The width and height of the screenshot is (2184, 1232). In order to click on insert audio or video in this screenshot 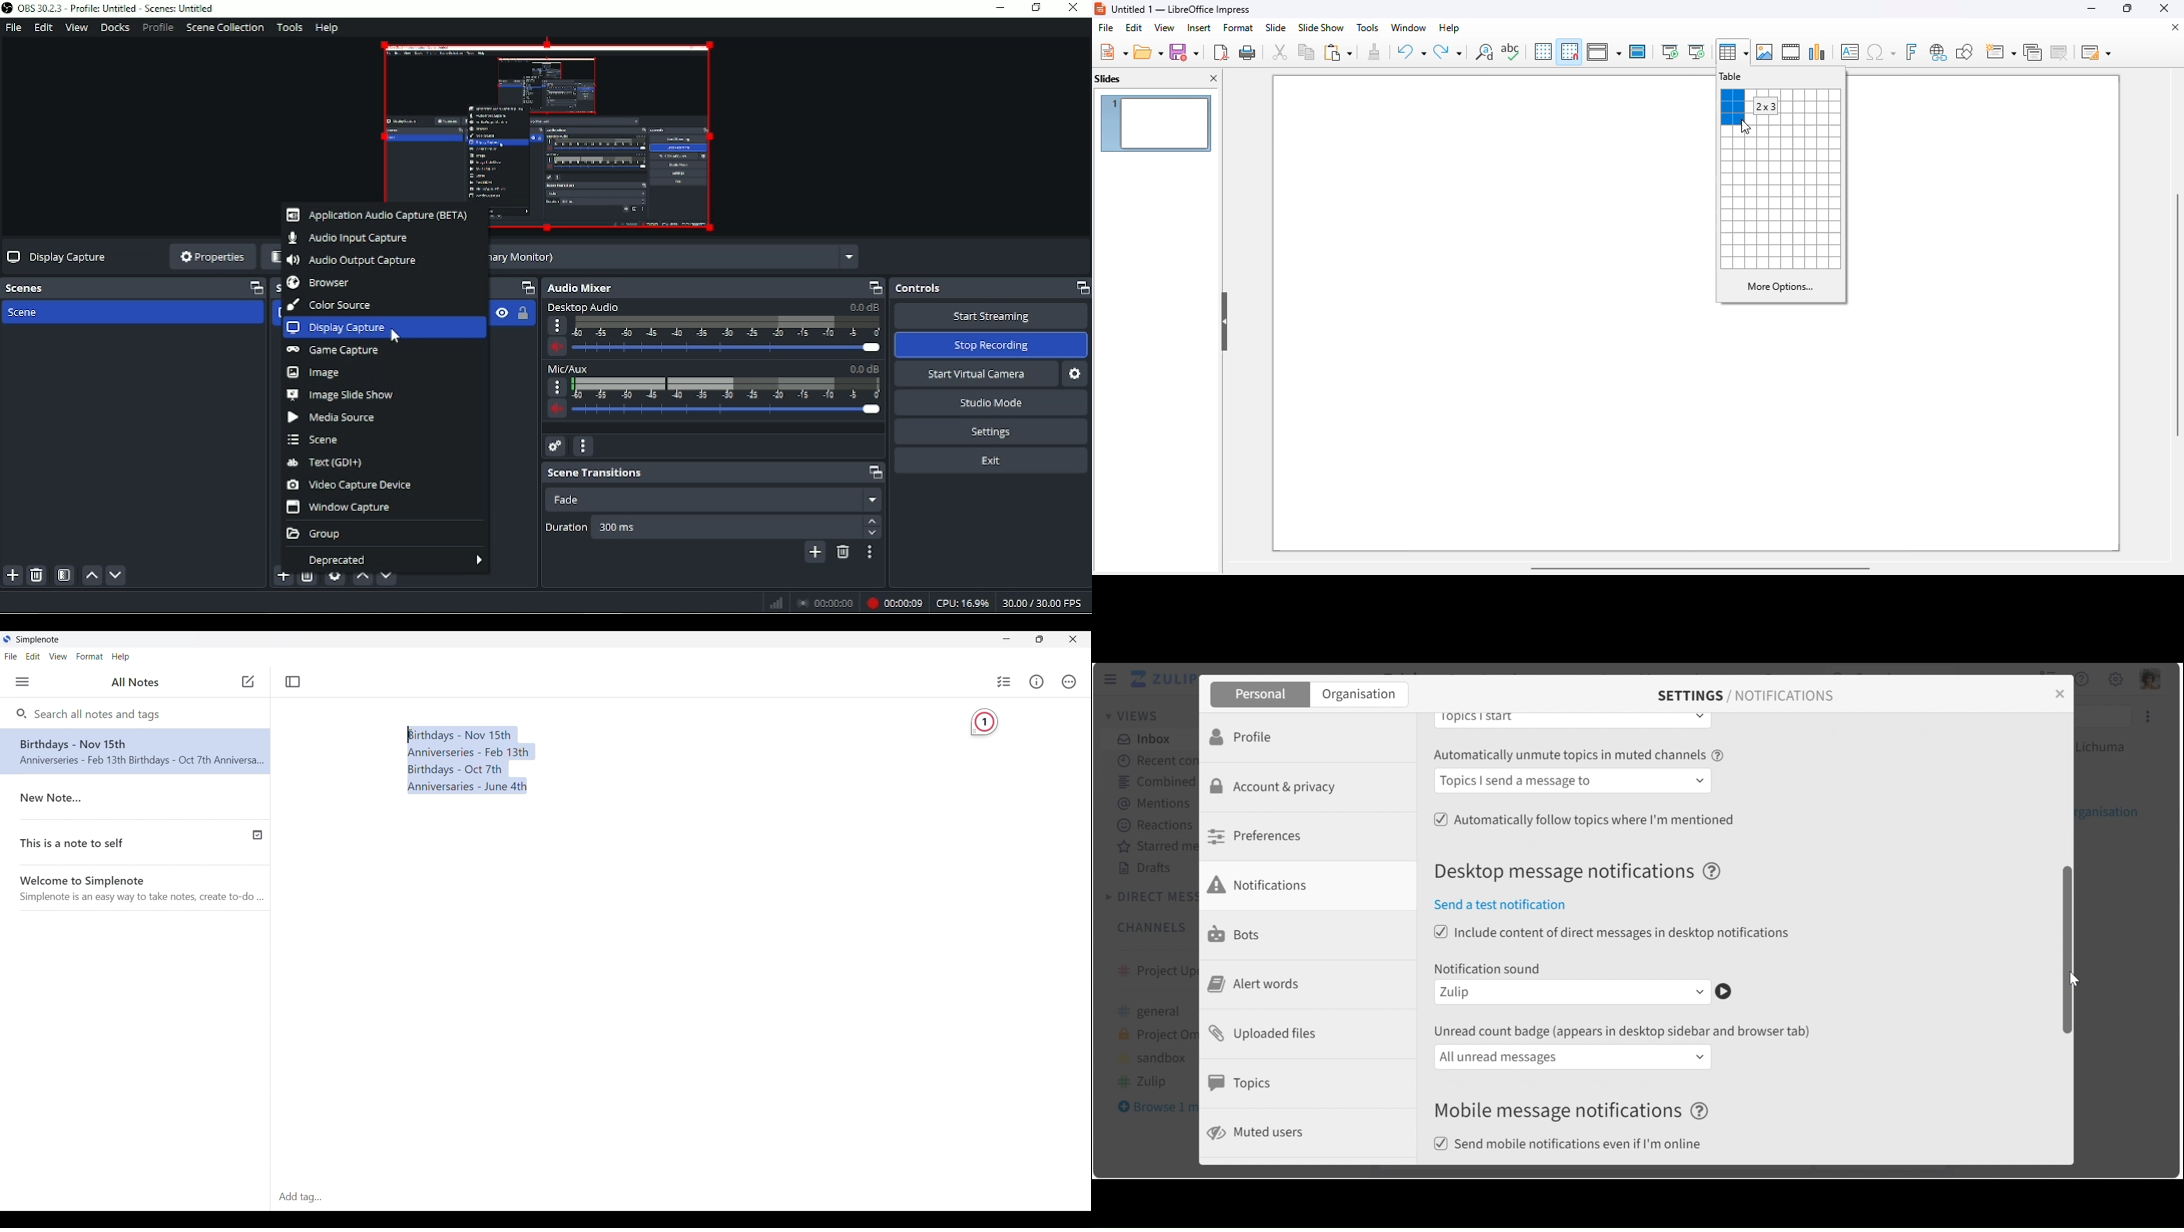, I will do `click(1791, 51)`.